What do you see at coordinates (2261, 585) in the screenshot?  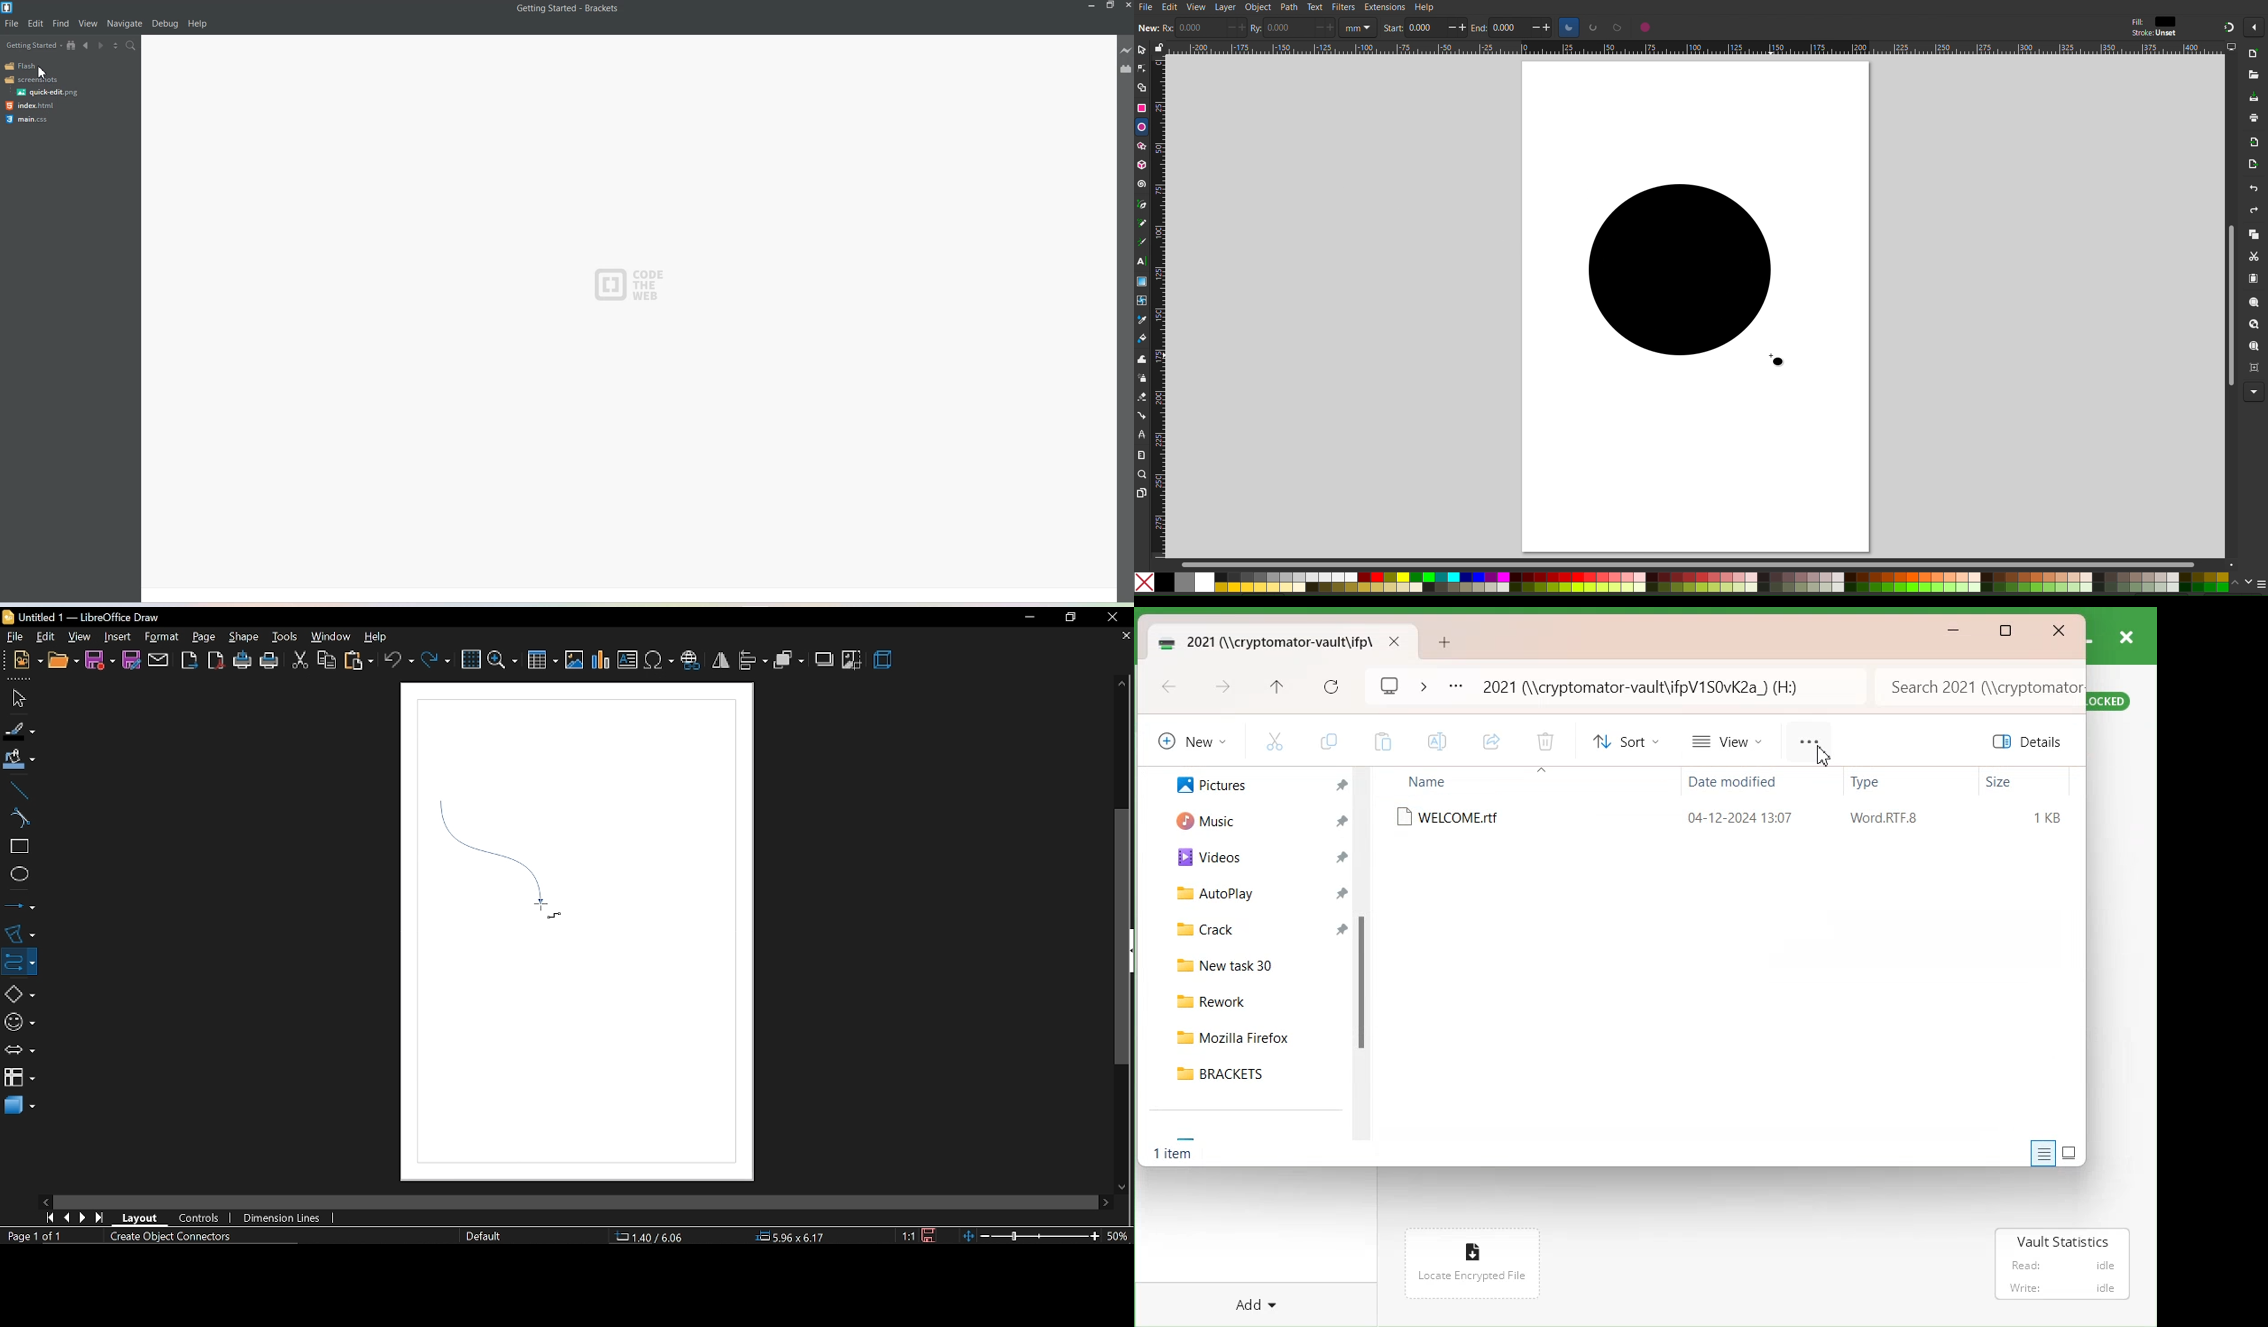 I see `menu` at bounding box center [2261, 585].